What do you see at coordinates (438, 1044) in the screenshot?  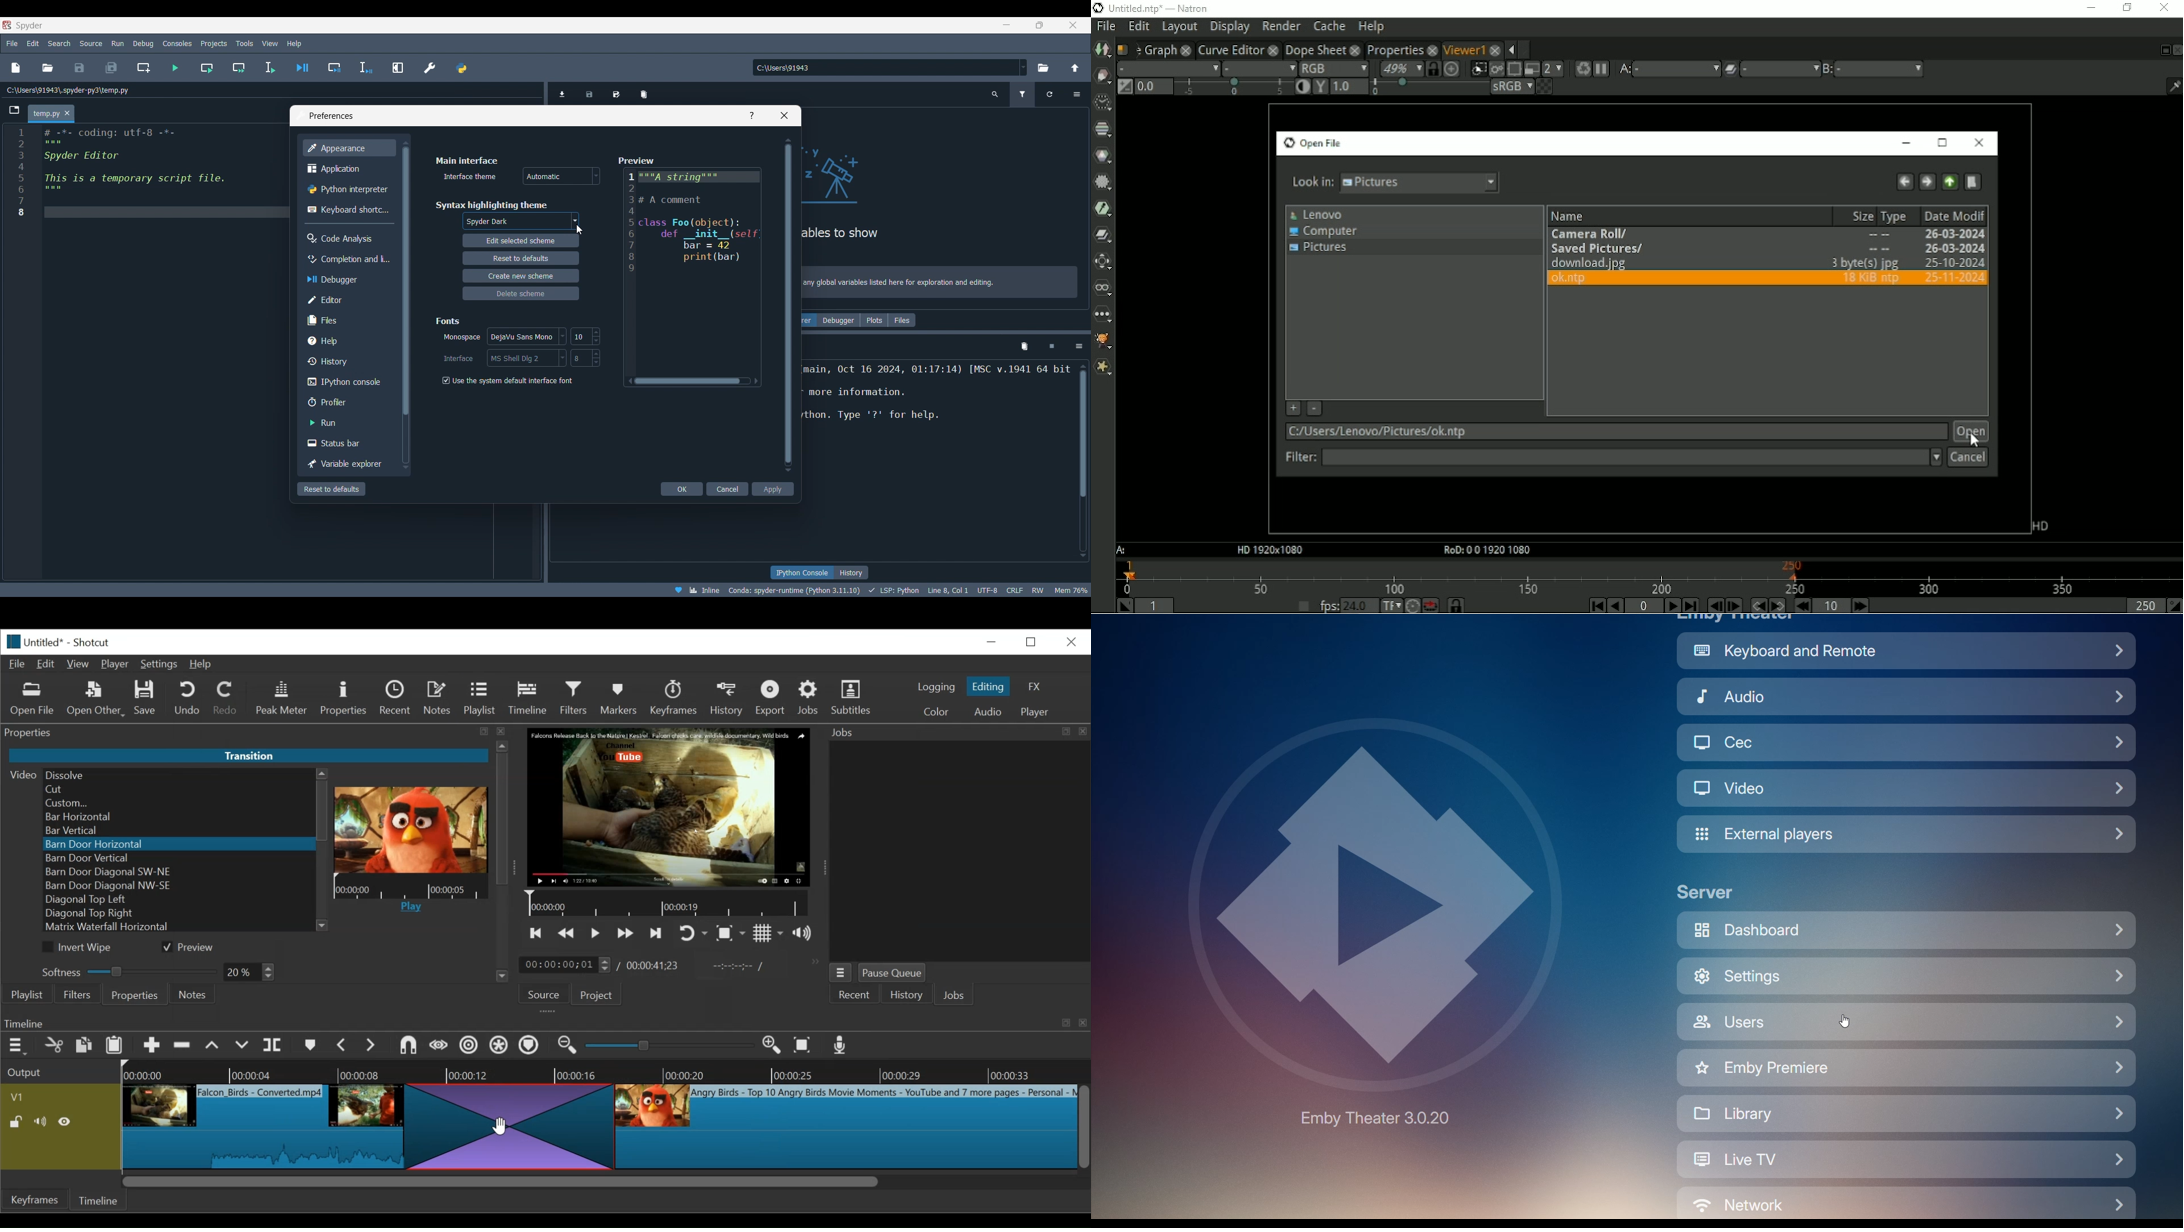 I see `Scrub while dragging` at bounding box center [438, 1044].